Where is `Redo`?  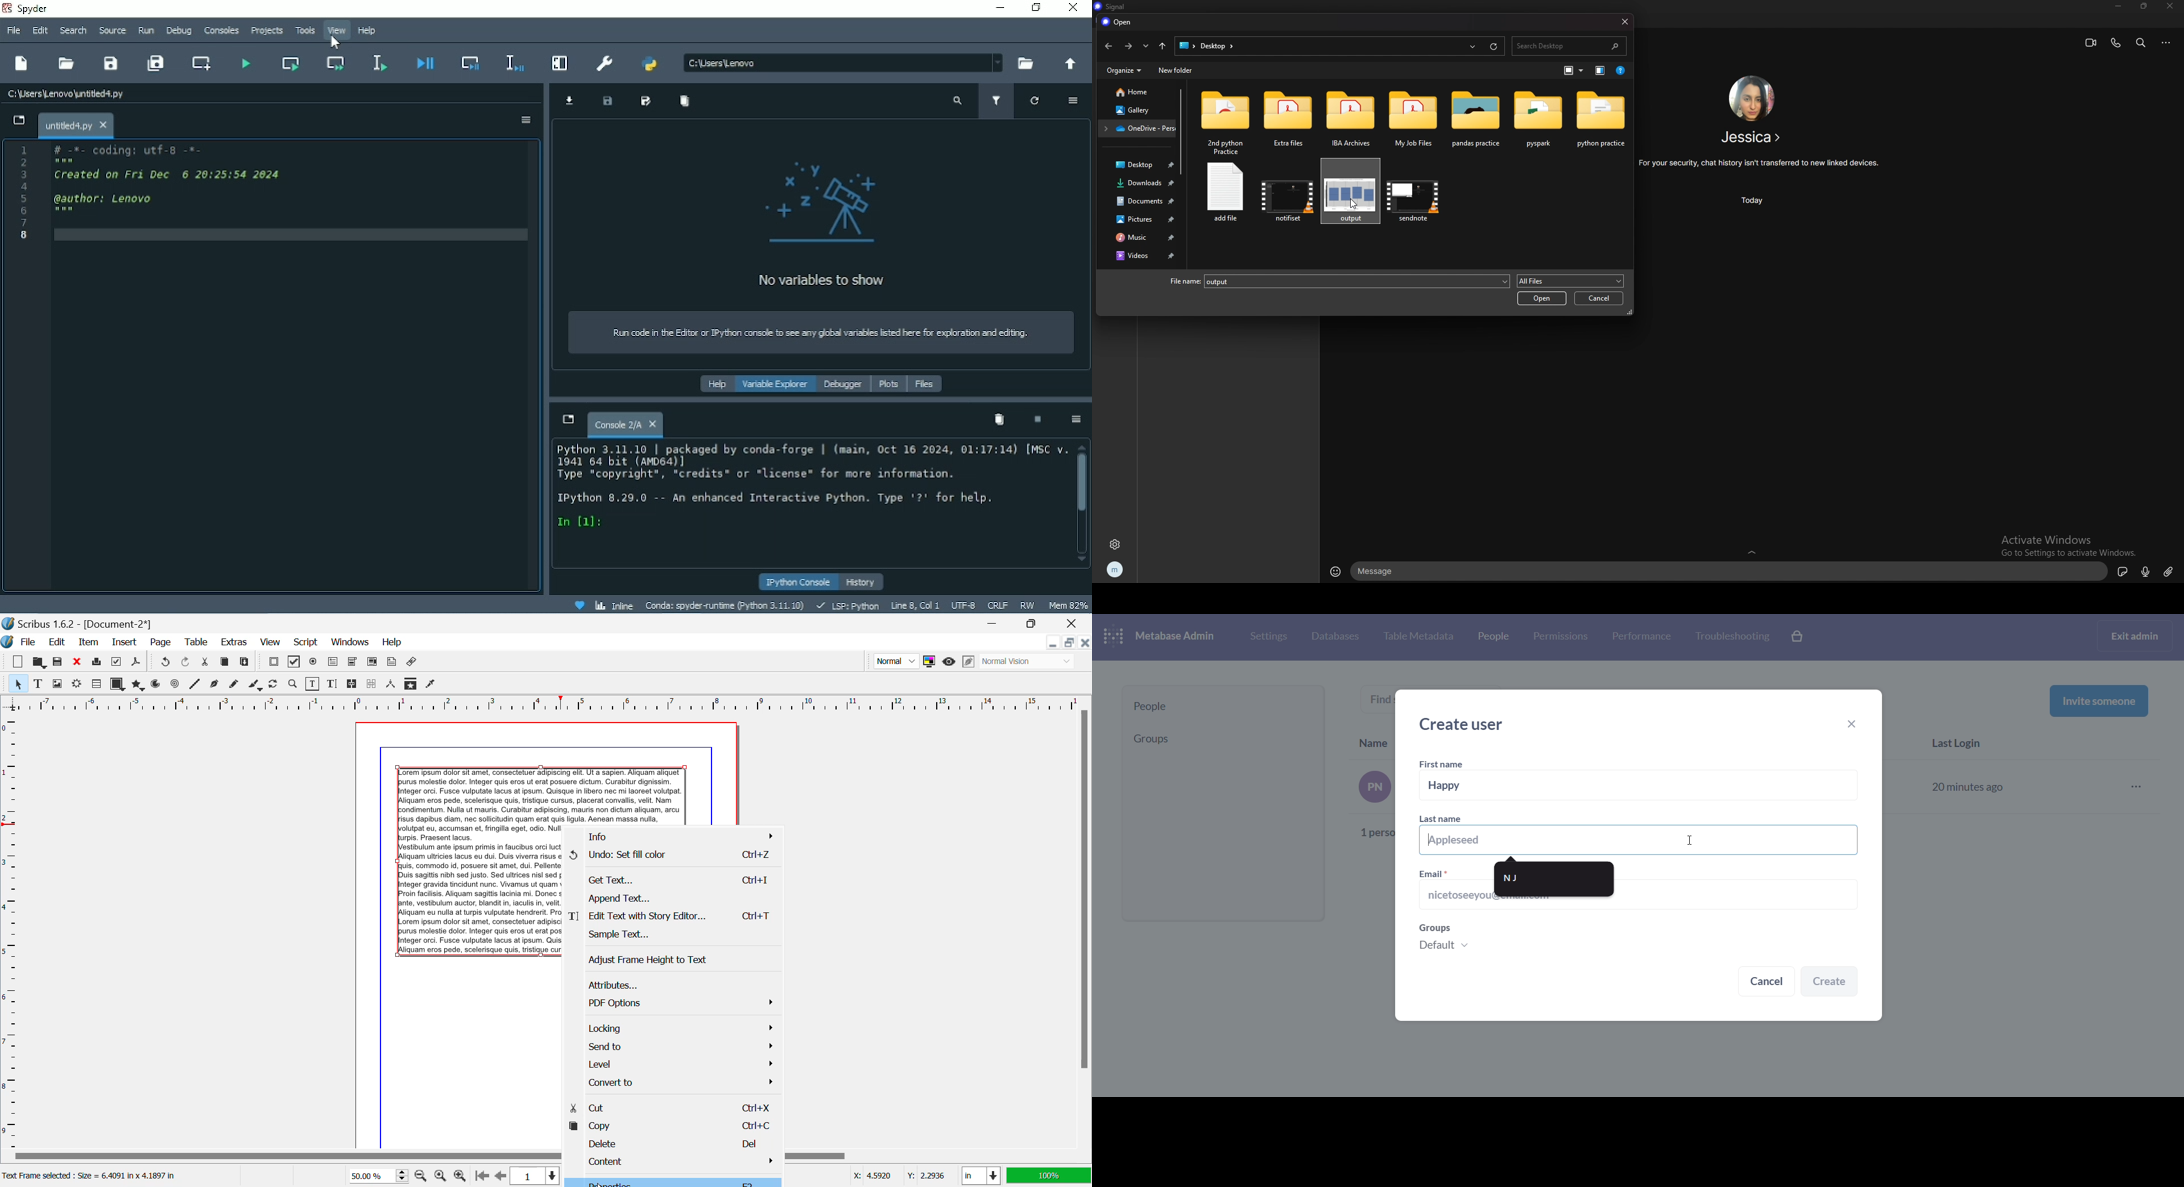
Redo is located at coordinates (164, 663).